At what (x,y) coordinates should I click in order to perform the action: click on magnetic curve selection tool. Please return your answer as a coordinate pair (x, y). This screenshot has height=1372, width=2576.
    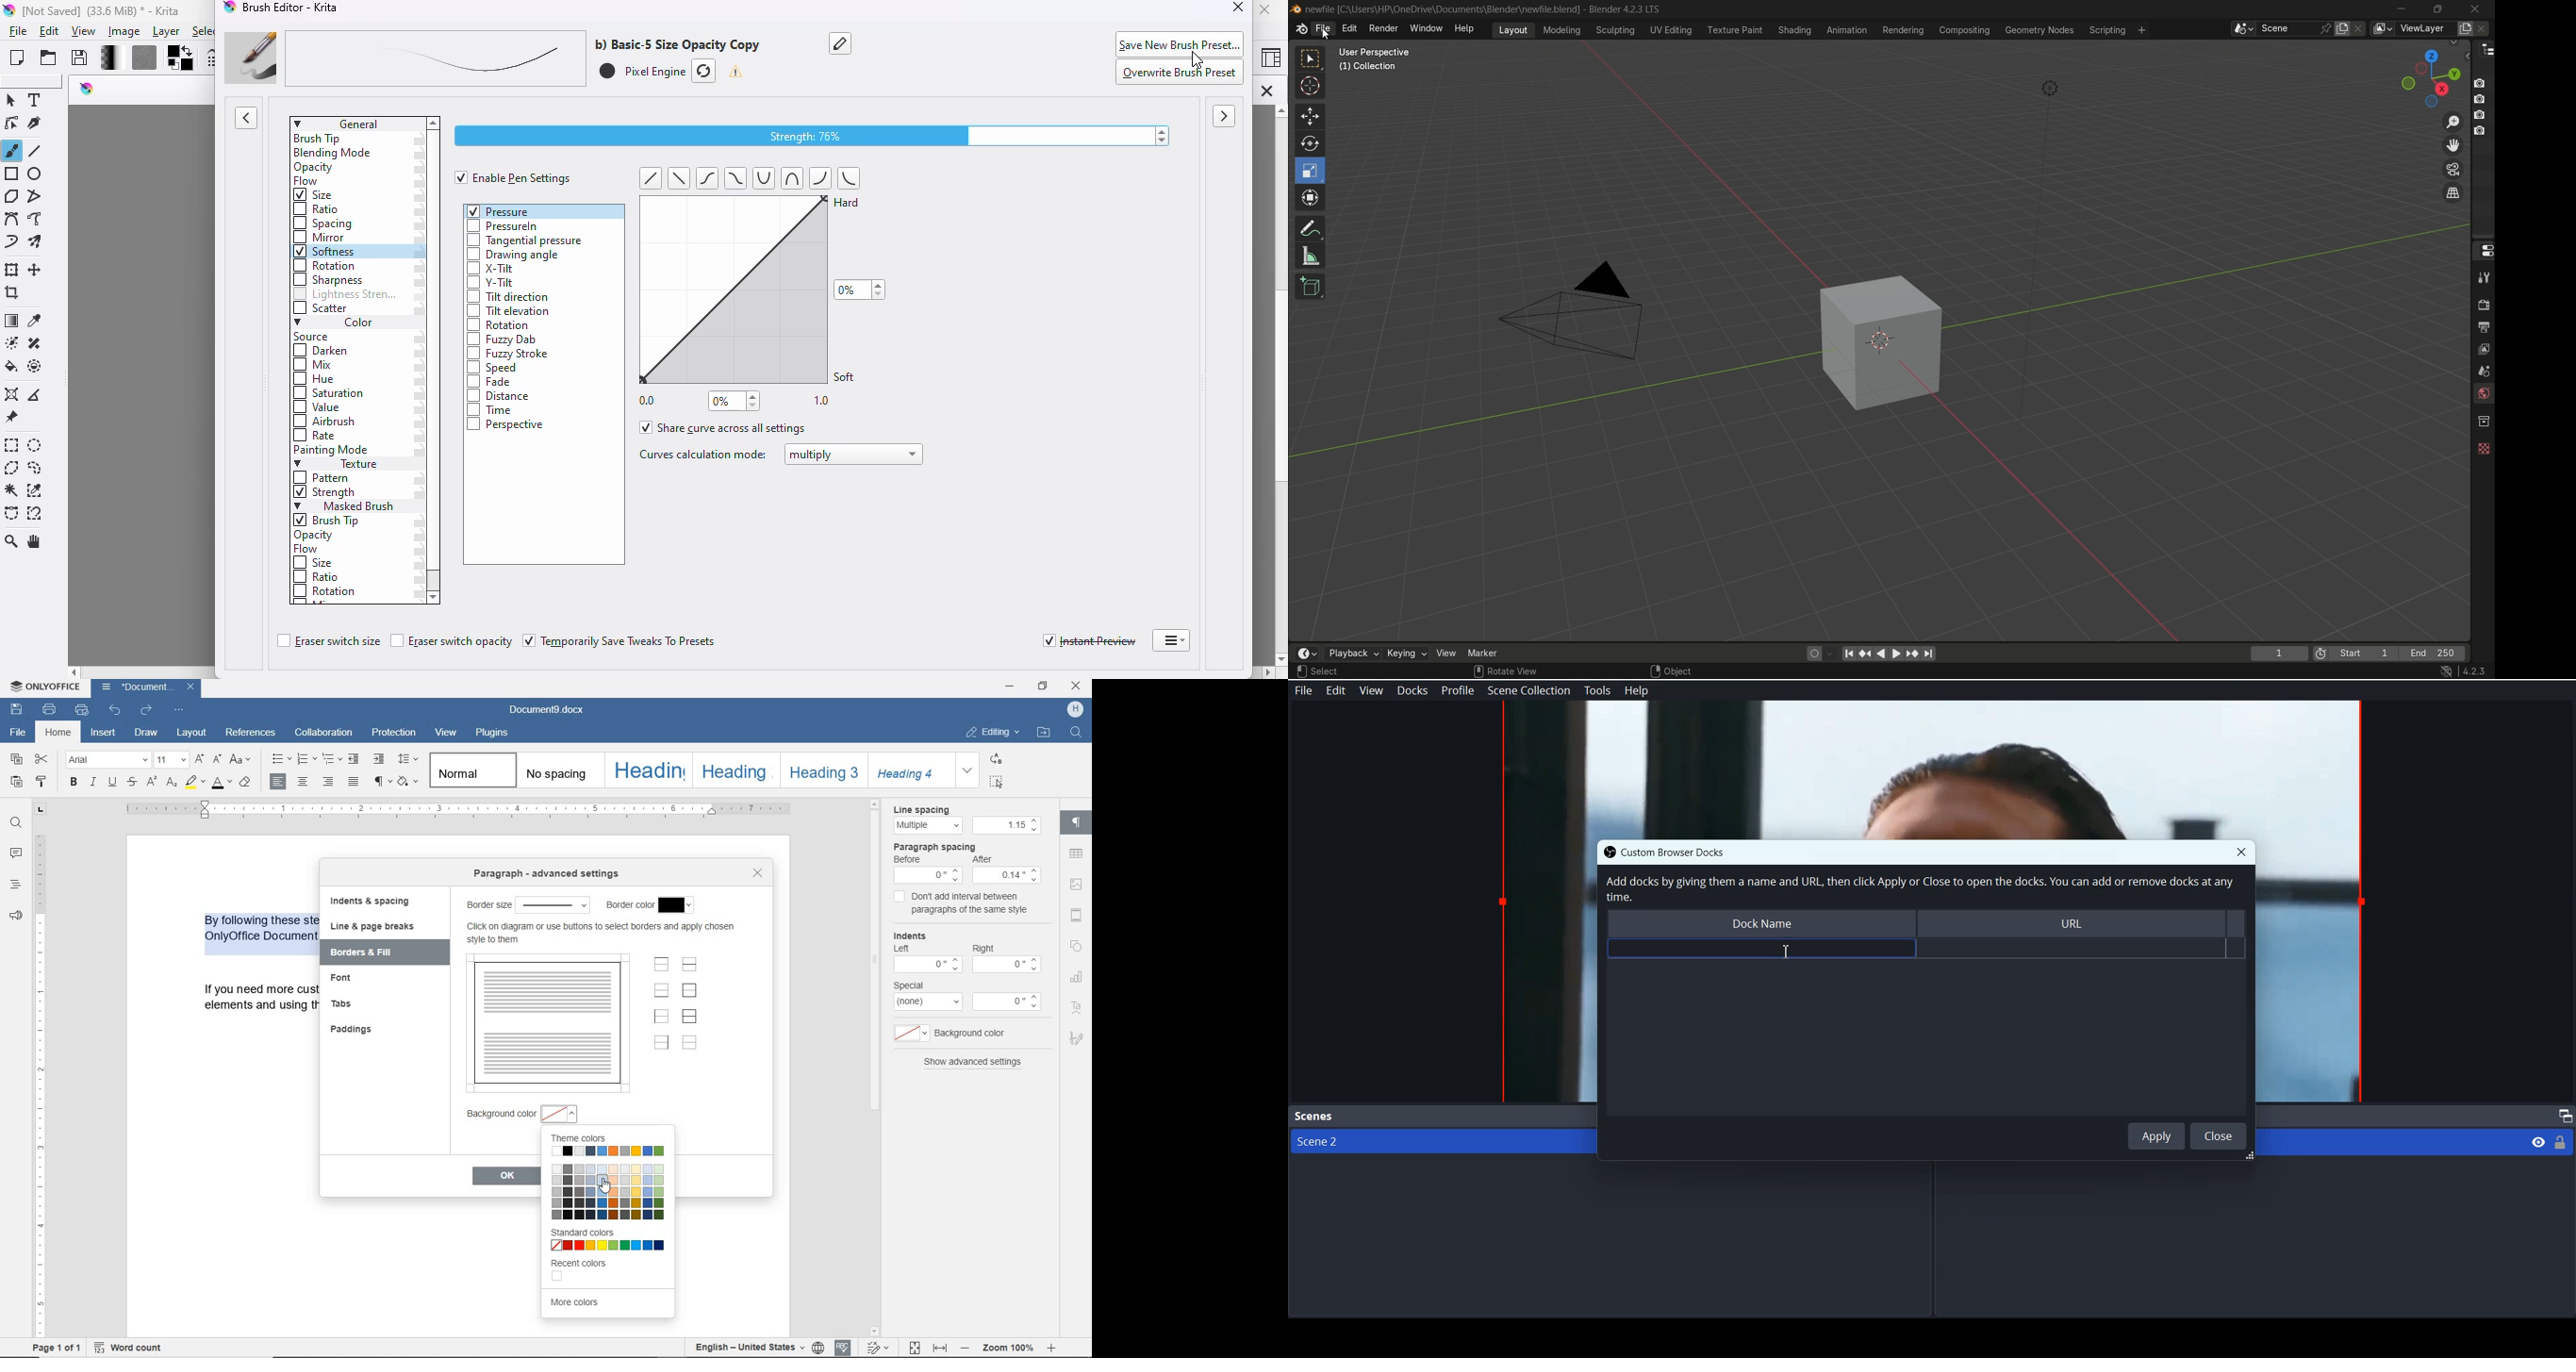
    Looking at the image, I should click on (35, 513).